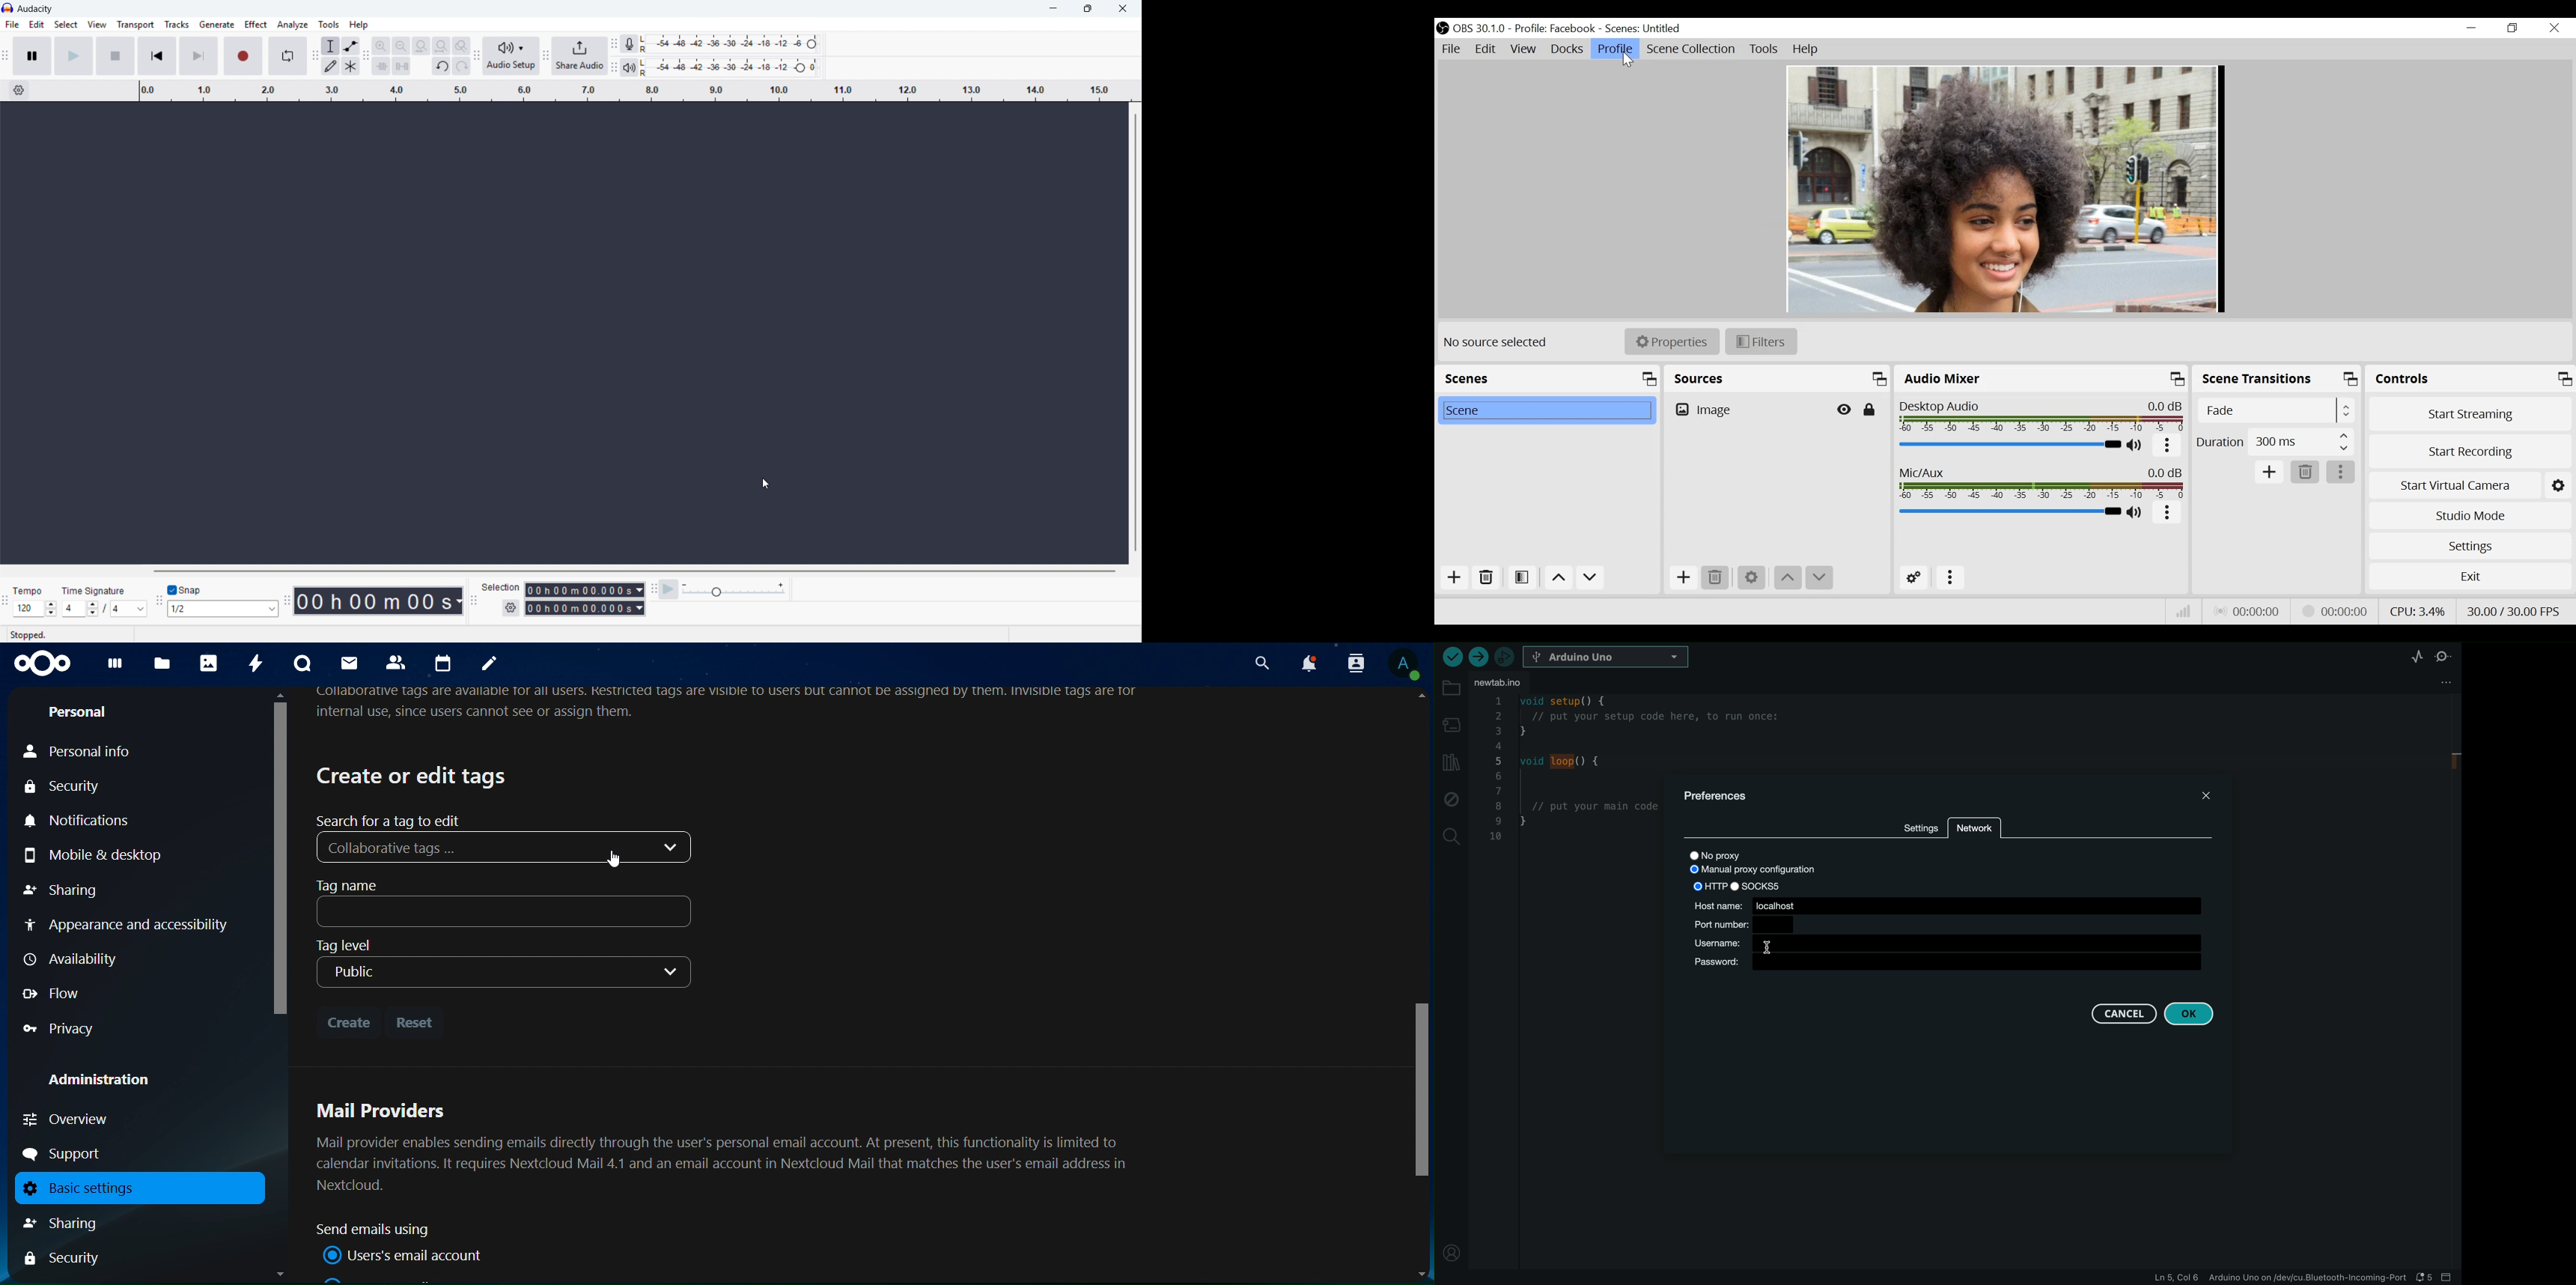  I want to click on Add, so click(1682, 578).